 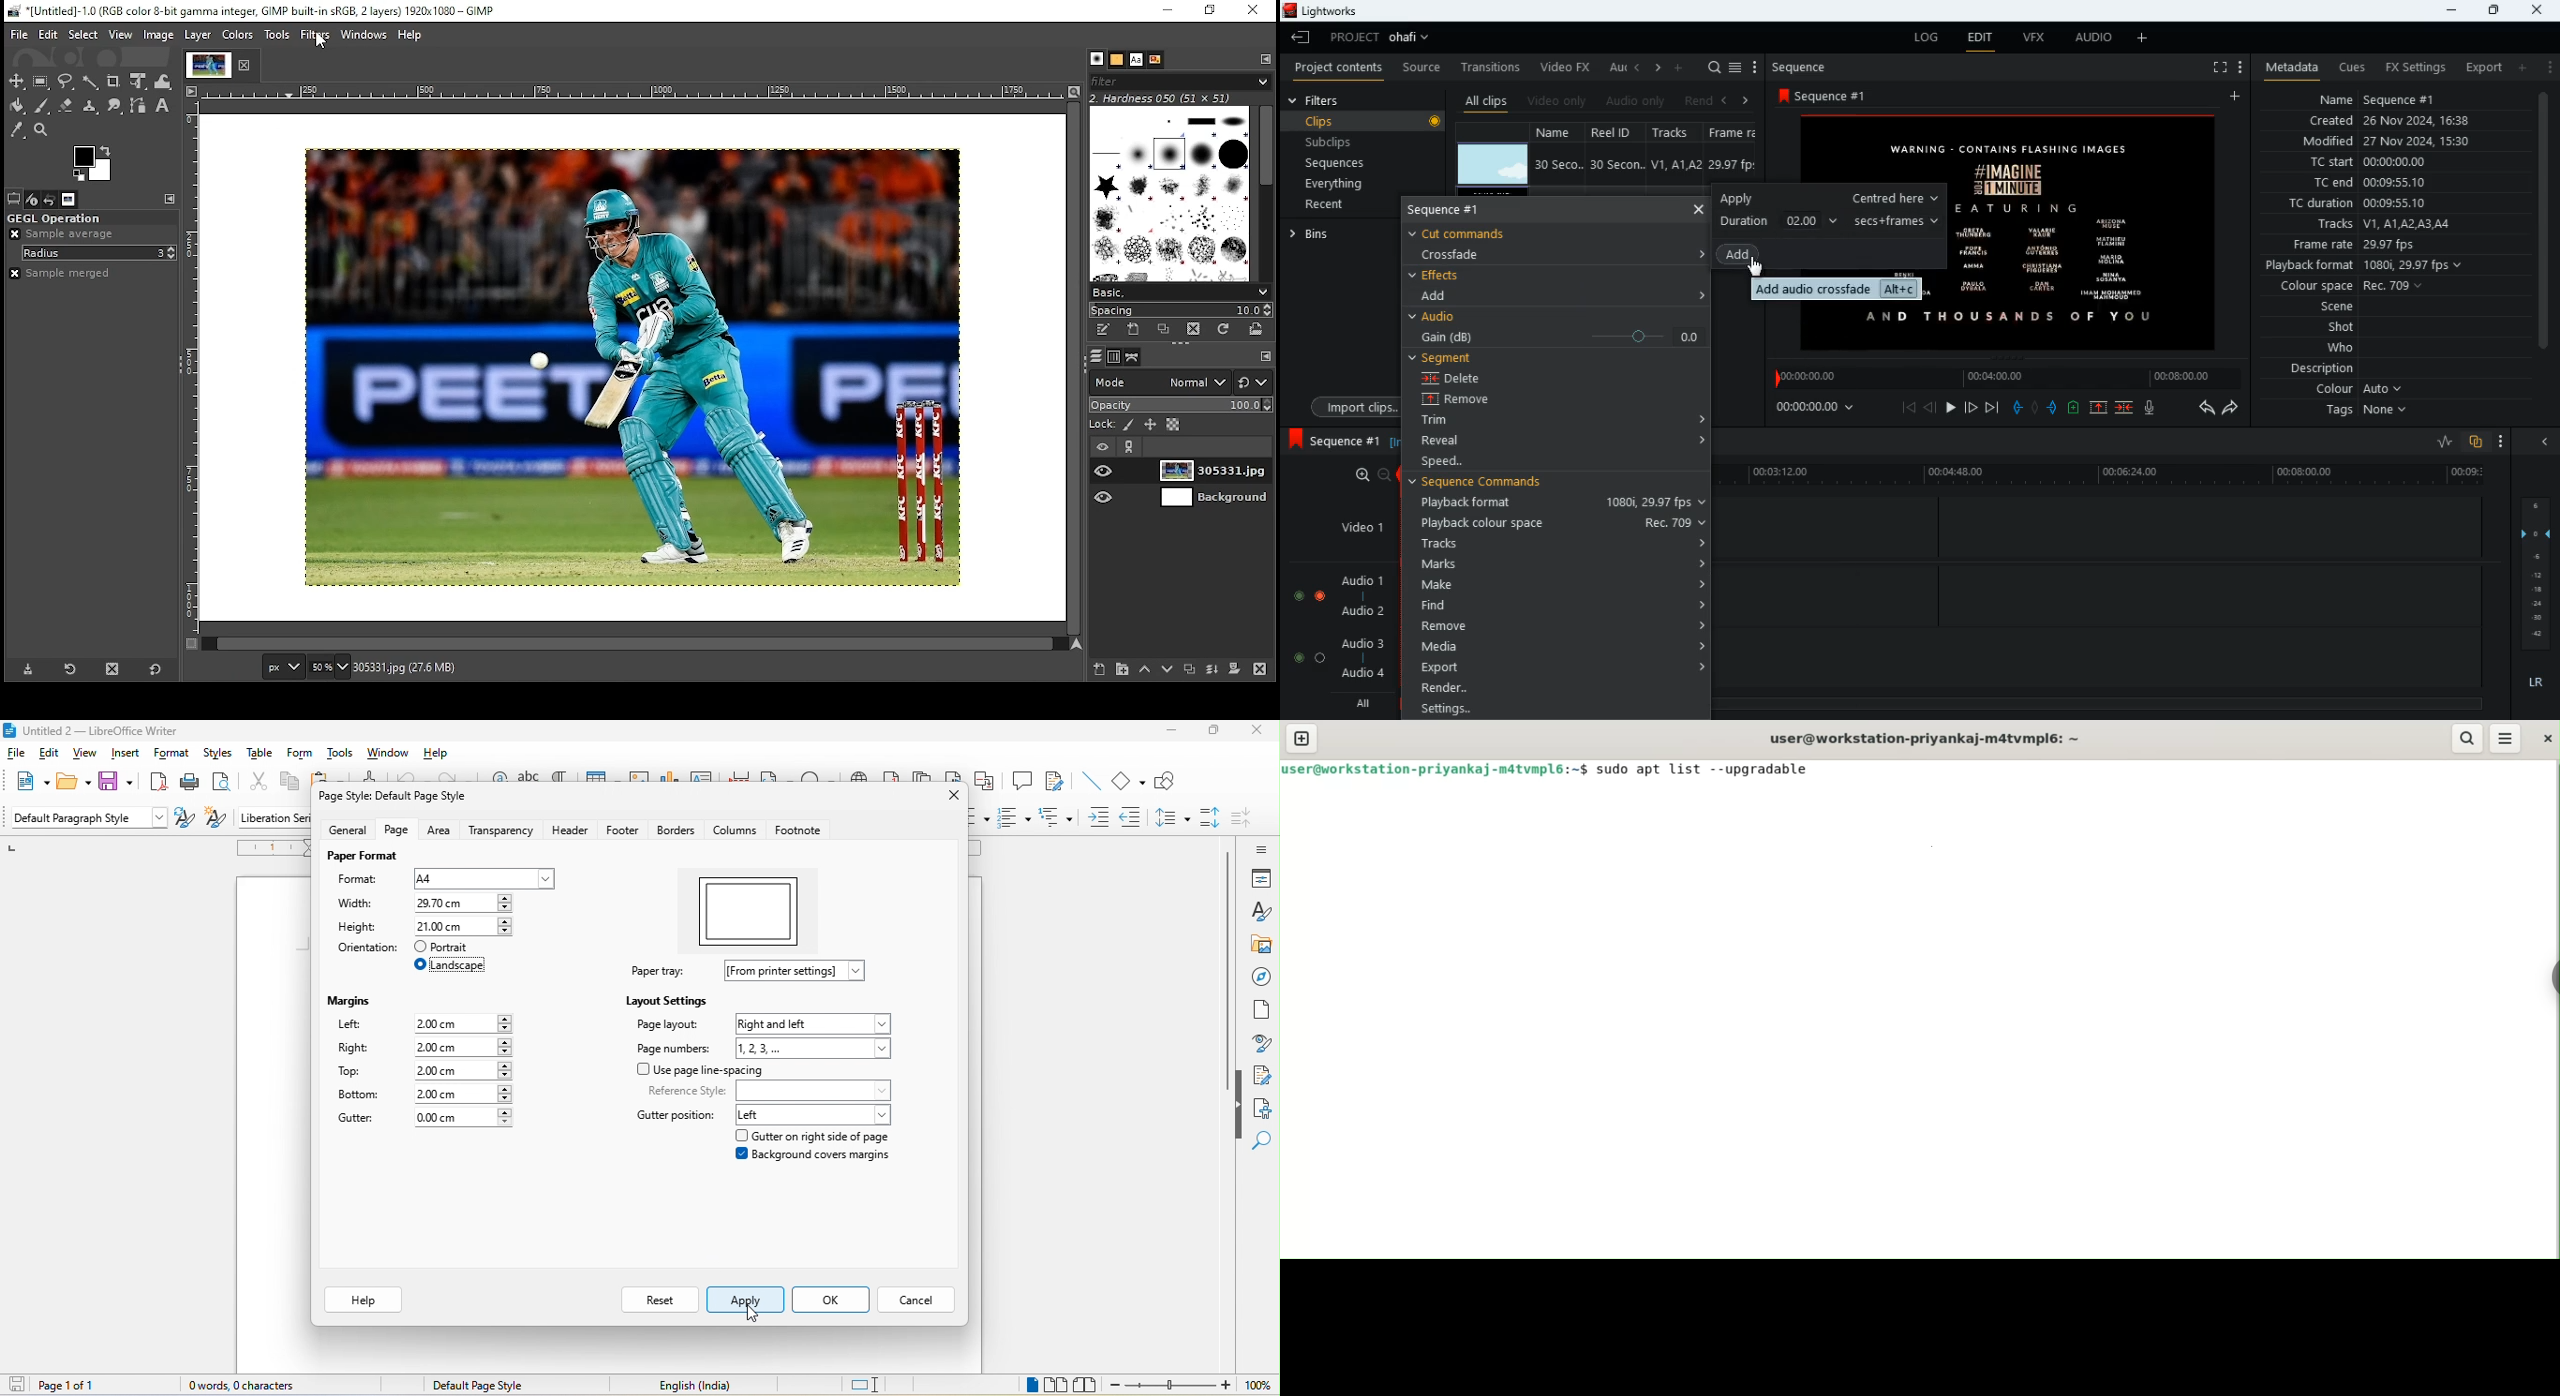 What do you see at coordinates (1678, 133) in the screenshot?
I see `tracks` at bounding box center [1678, 133].